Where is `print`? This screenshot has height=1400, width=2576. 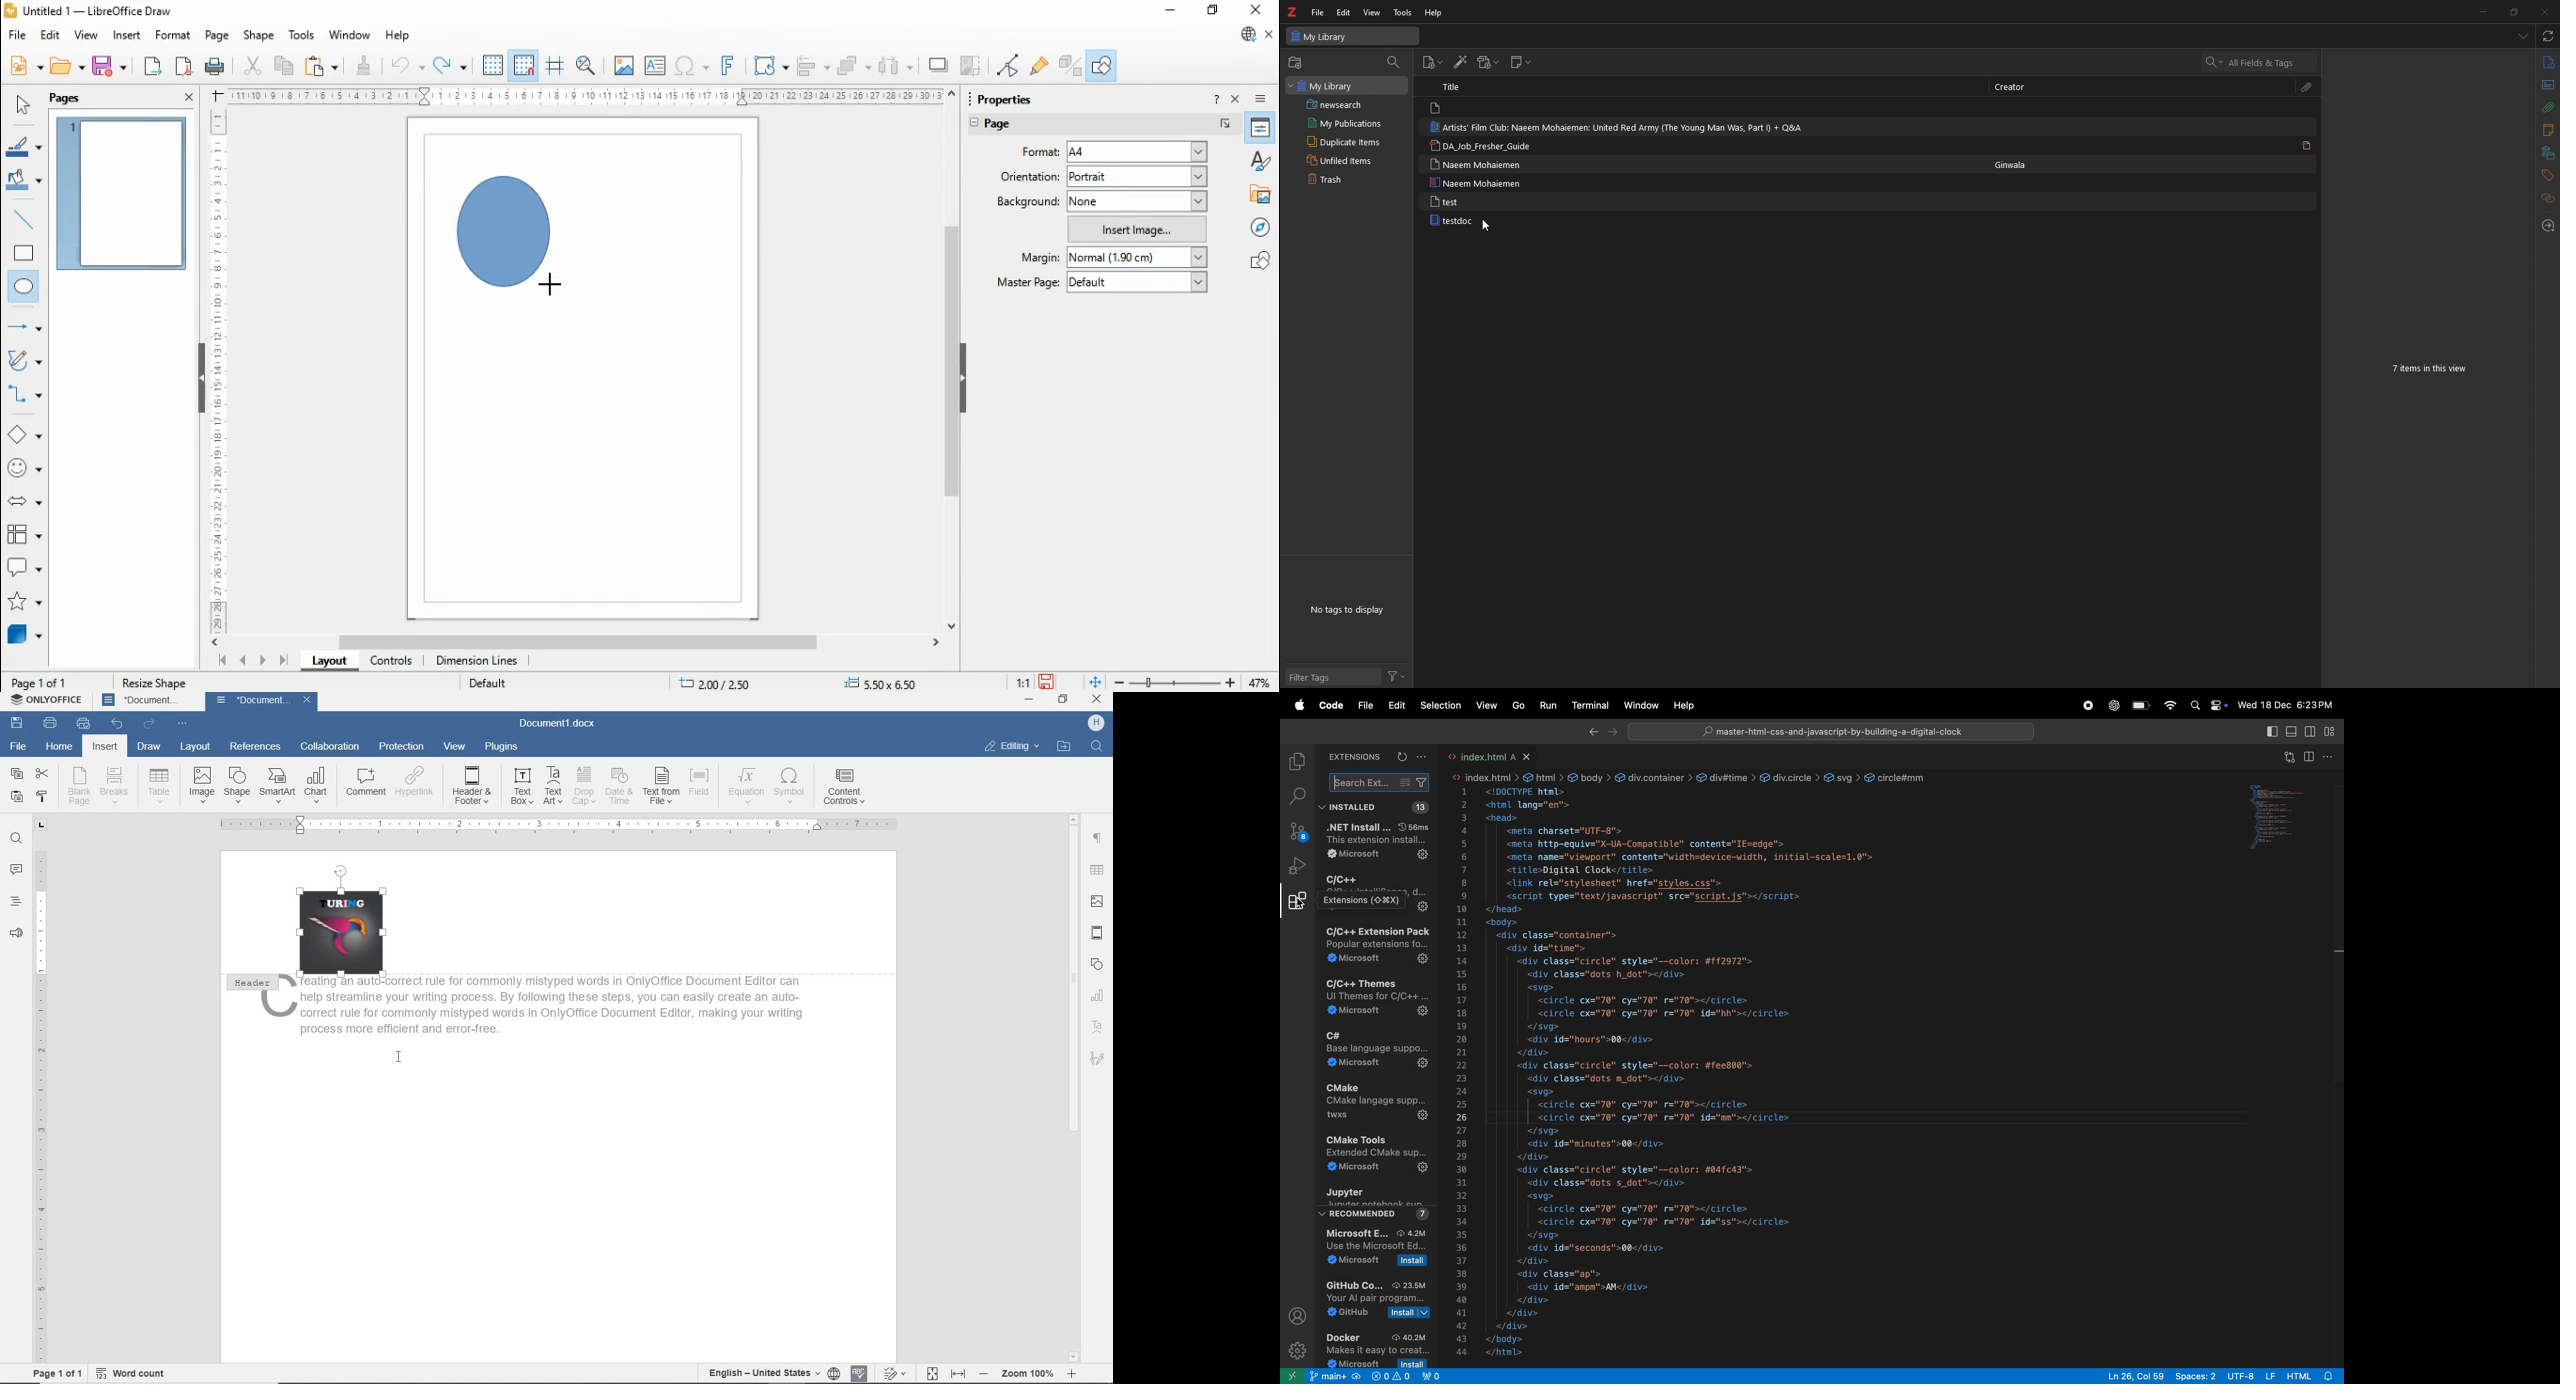
print is located at coordinates (214, 66).